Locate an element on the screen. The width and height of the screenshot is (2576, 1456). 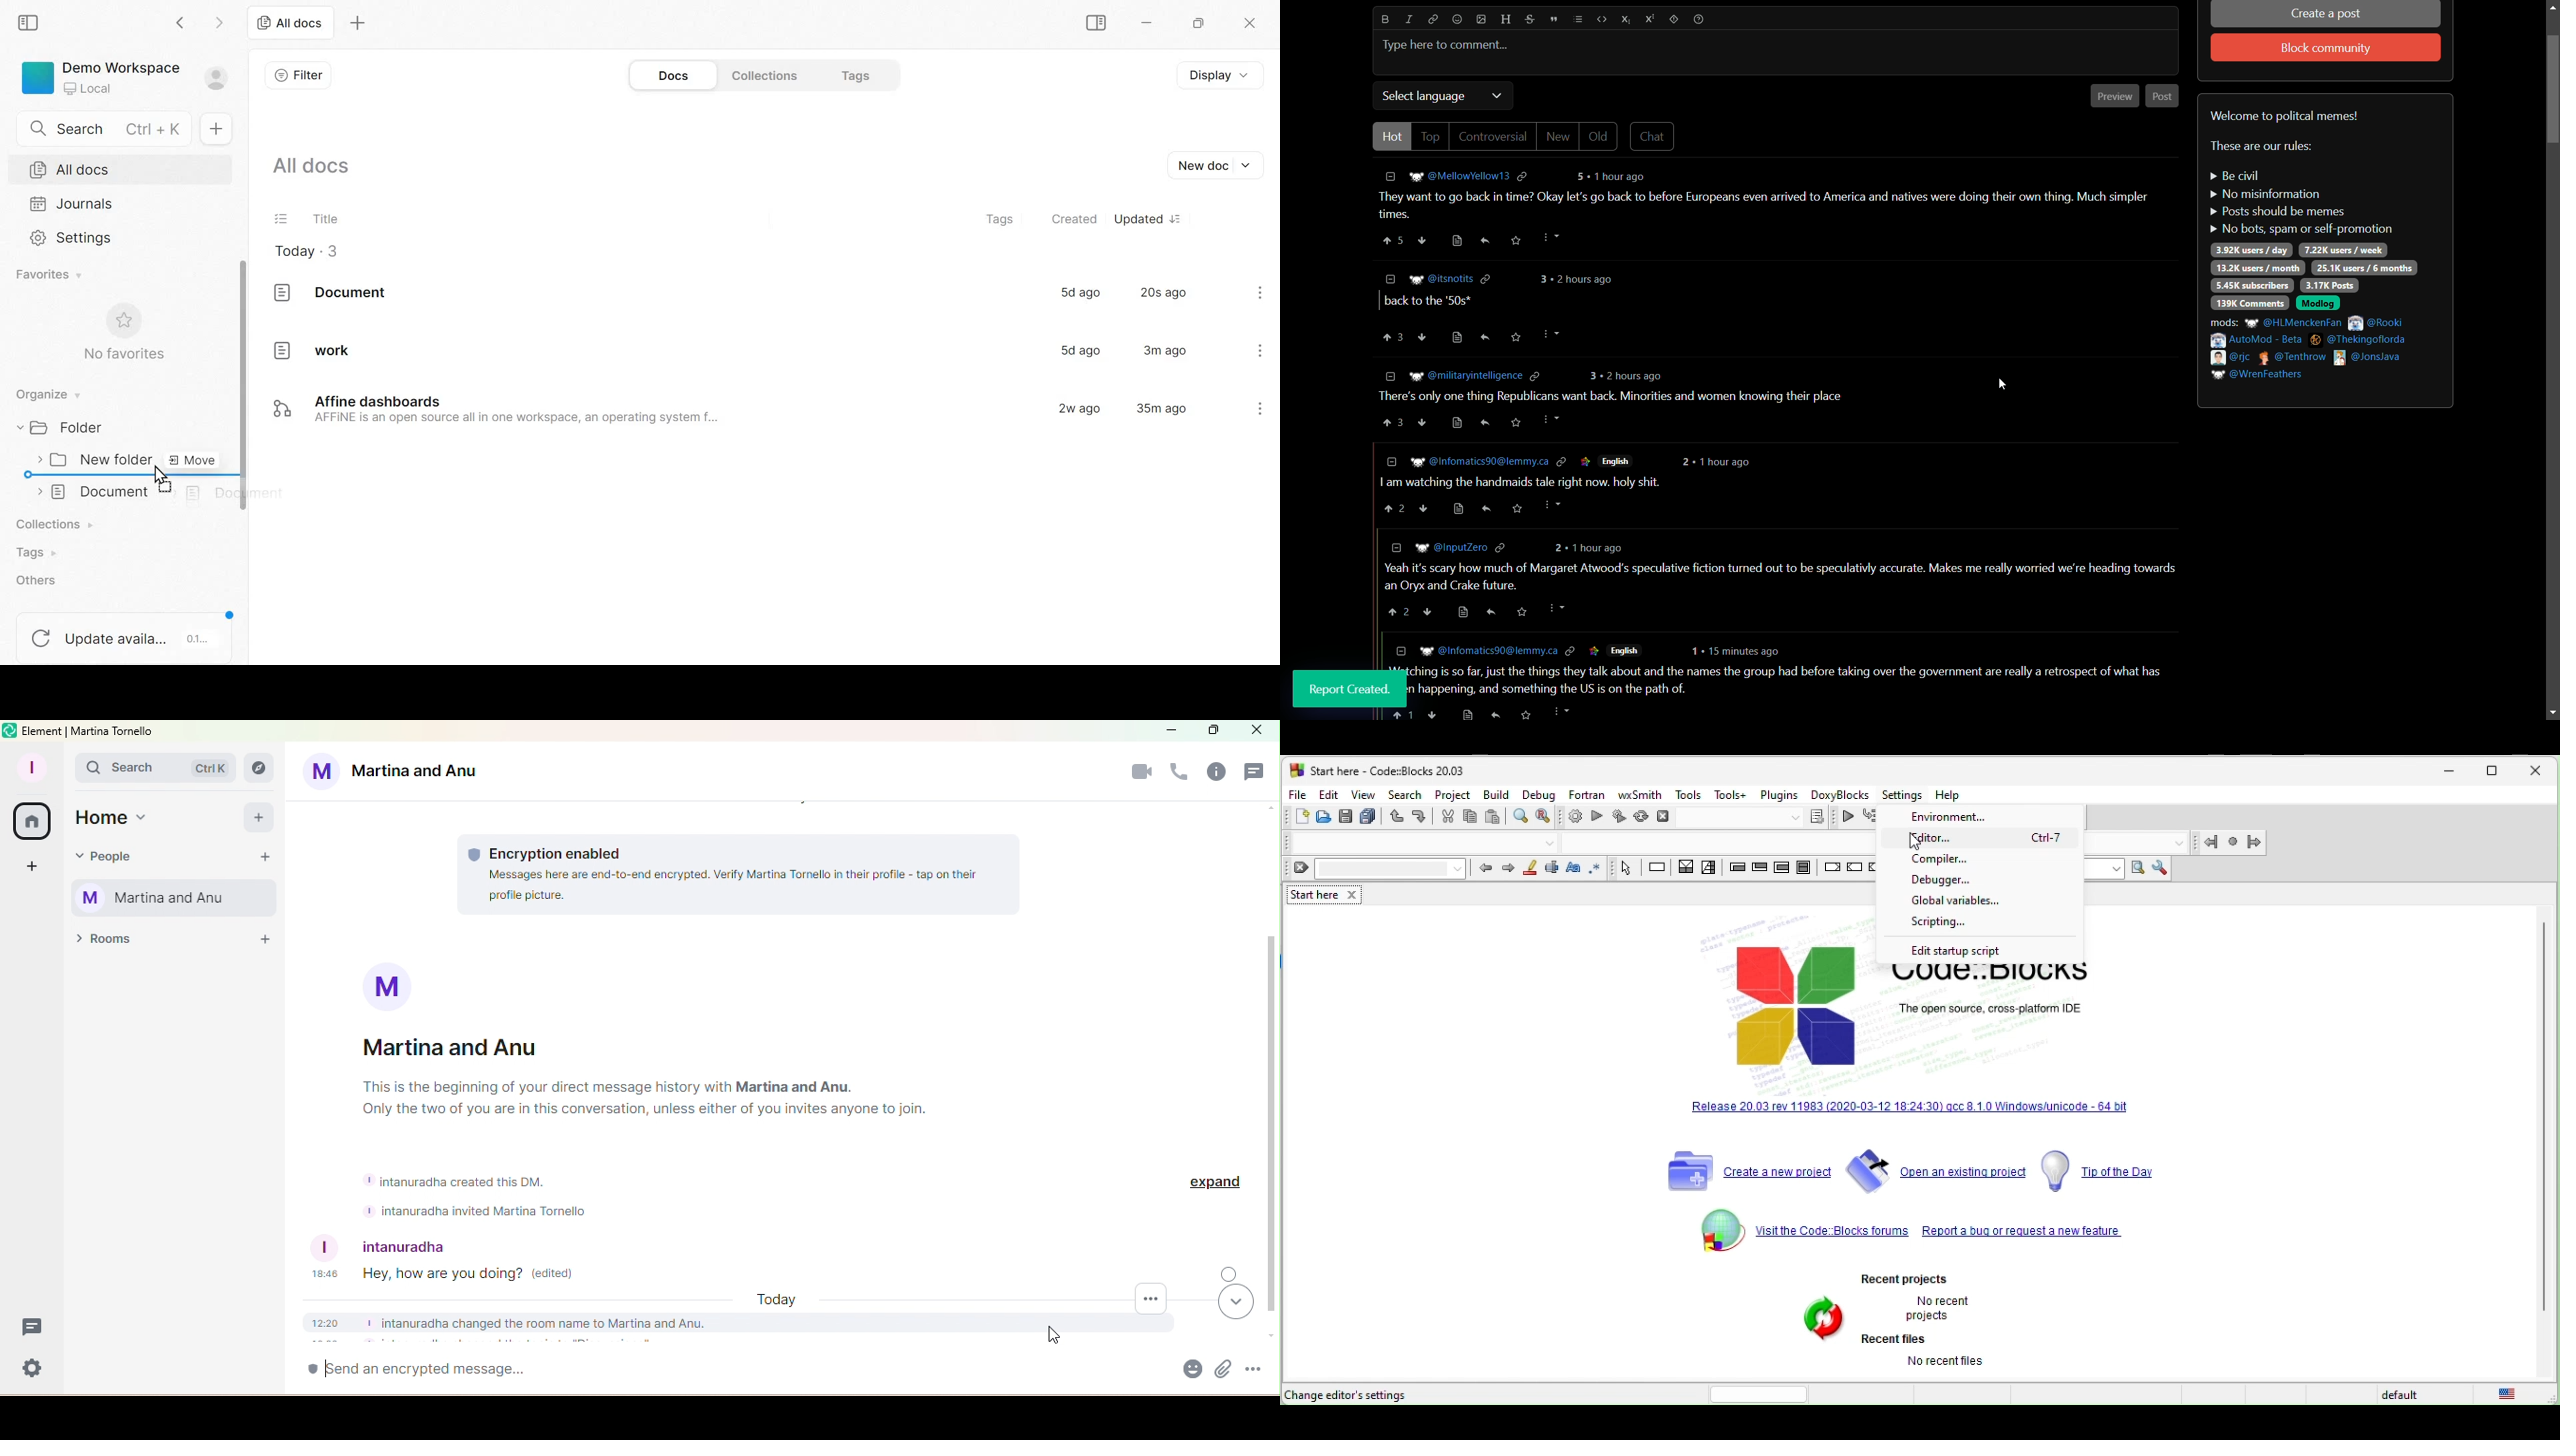
Home is located at coordinates (116, 818).